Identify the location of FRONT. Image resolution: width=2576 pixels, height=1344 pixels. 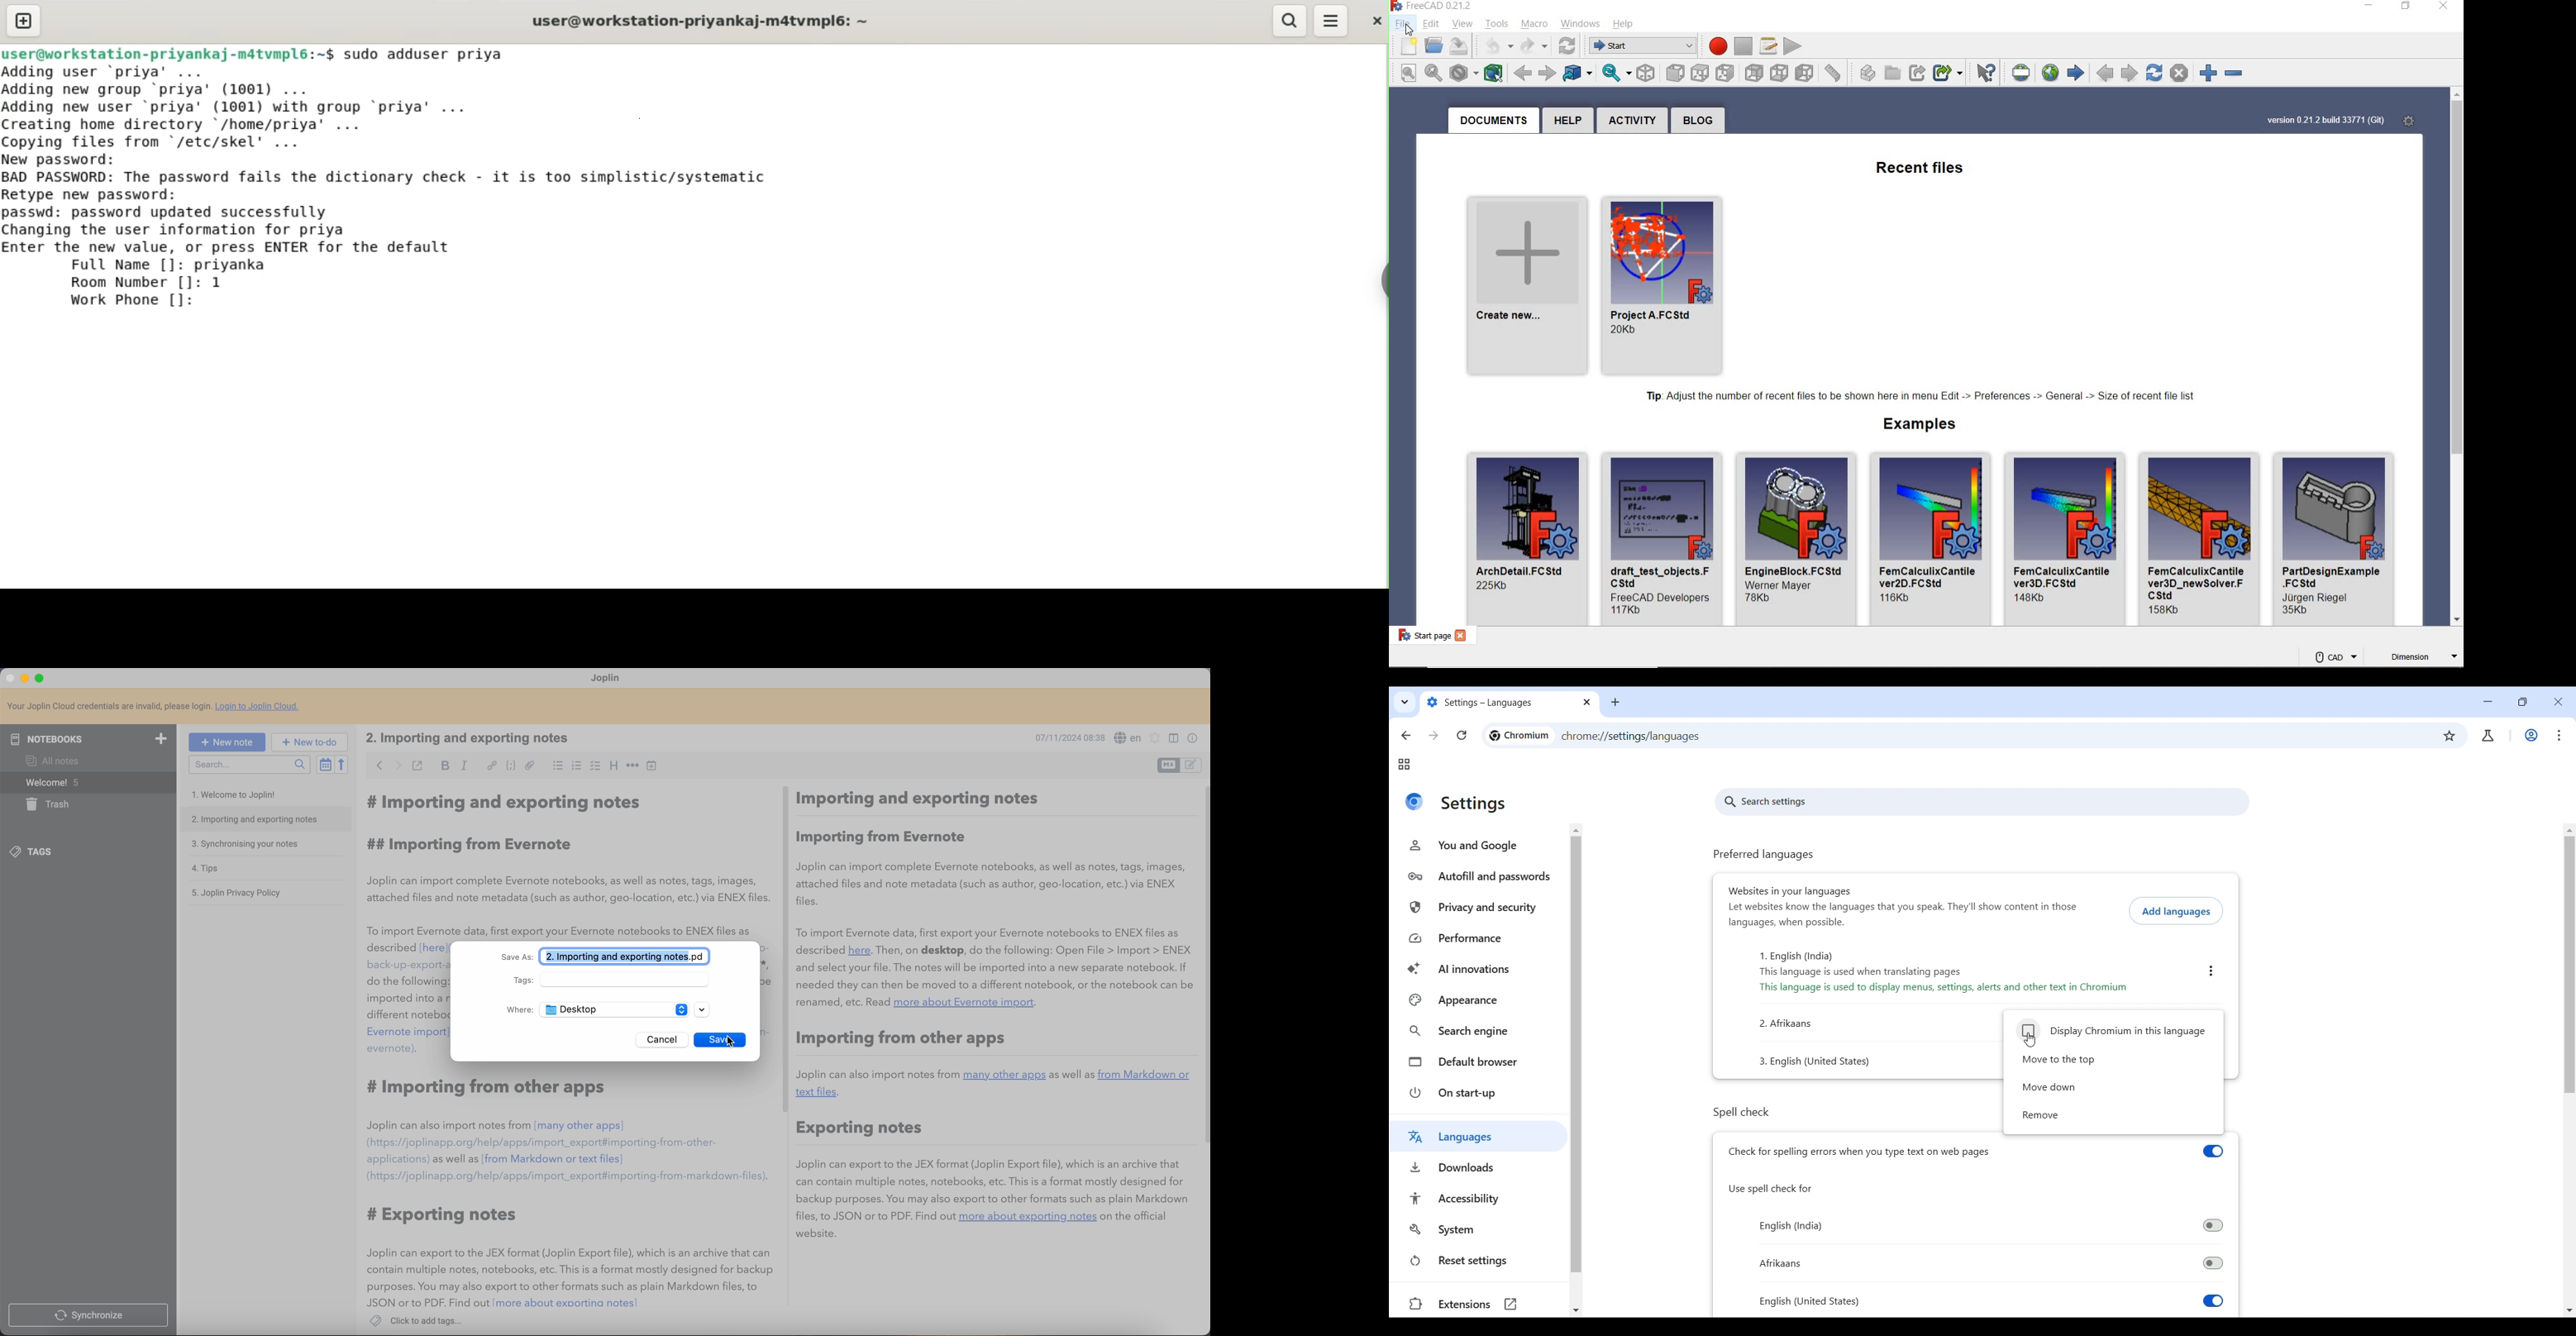
(1674, 73).